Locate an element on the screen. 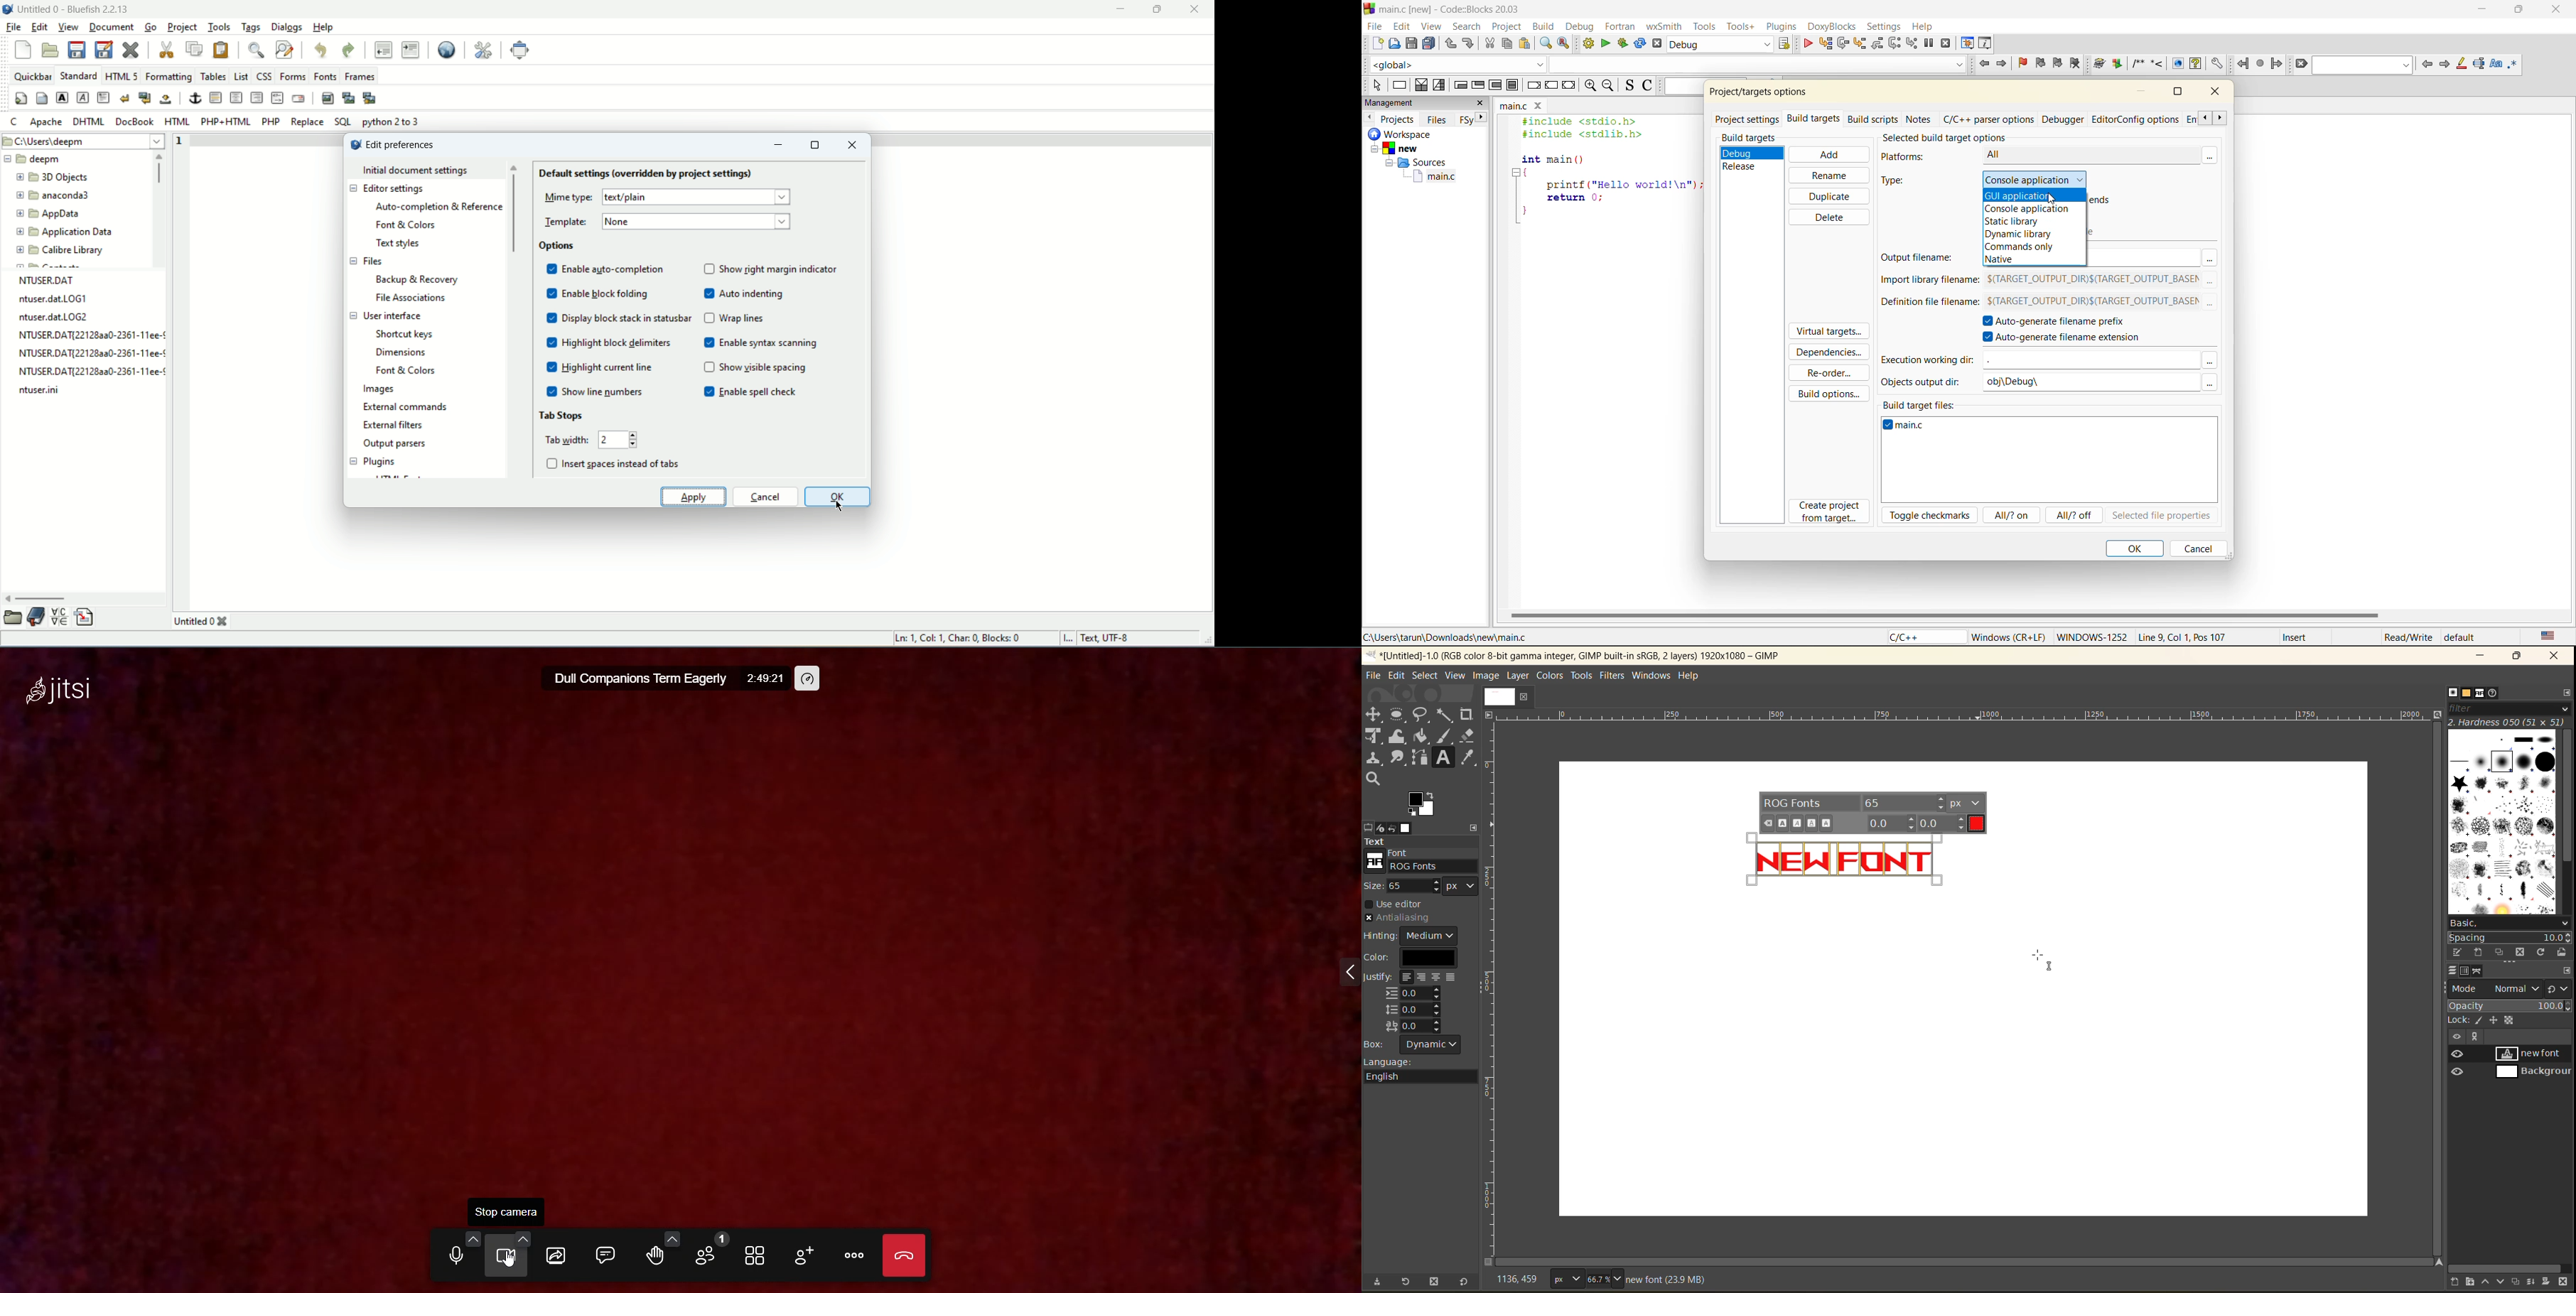  vertical scroll bar is located at coordinates (2566, 798).